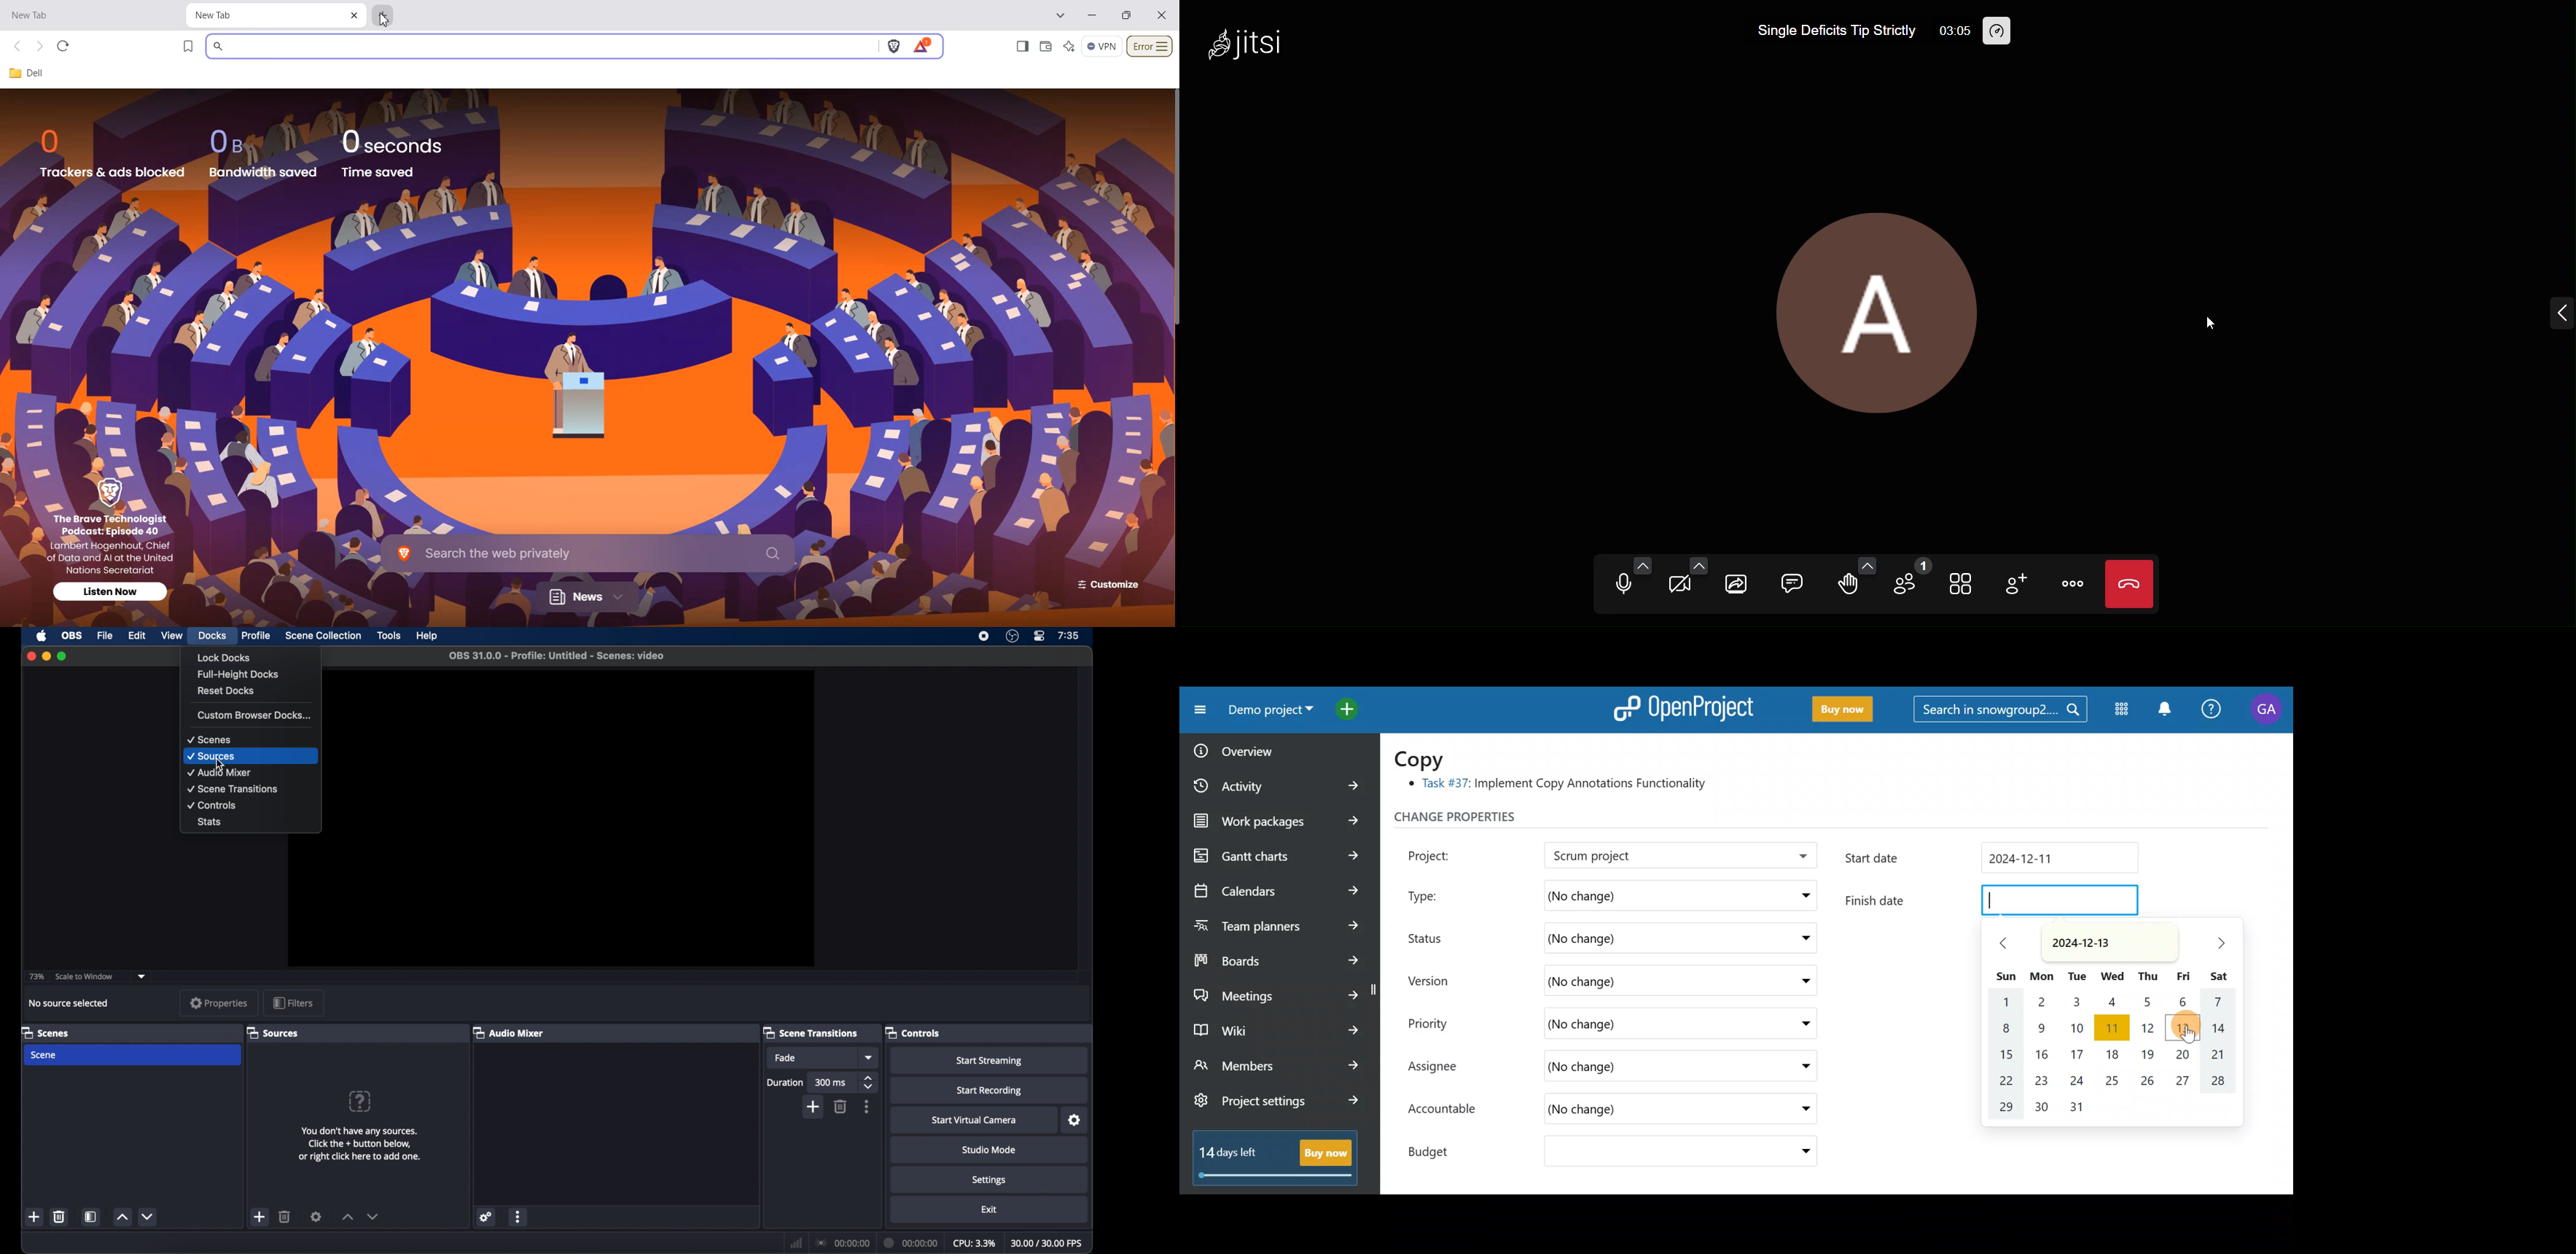 This screenshot has height=1260, width=2576. Describe the element at coordinates (1802, 938) in the screenshot. I see `Status drop down` at that location.